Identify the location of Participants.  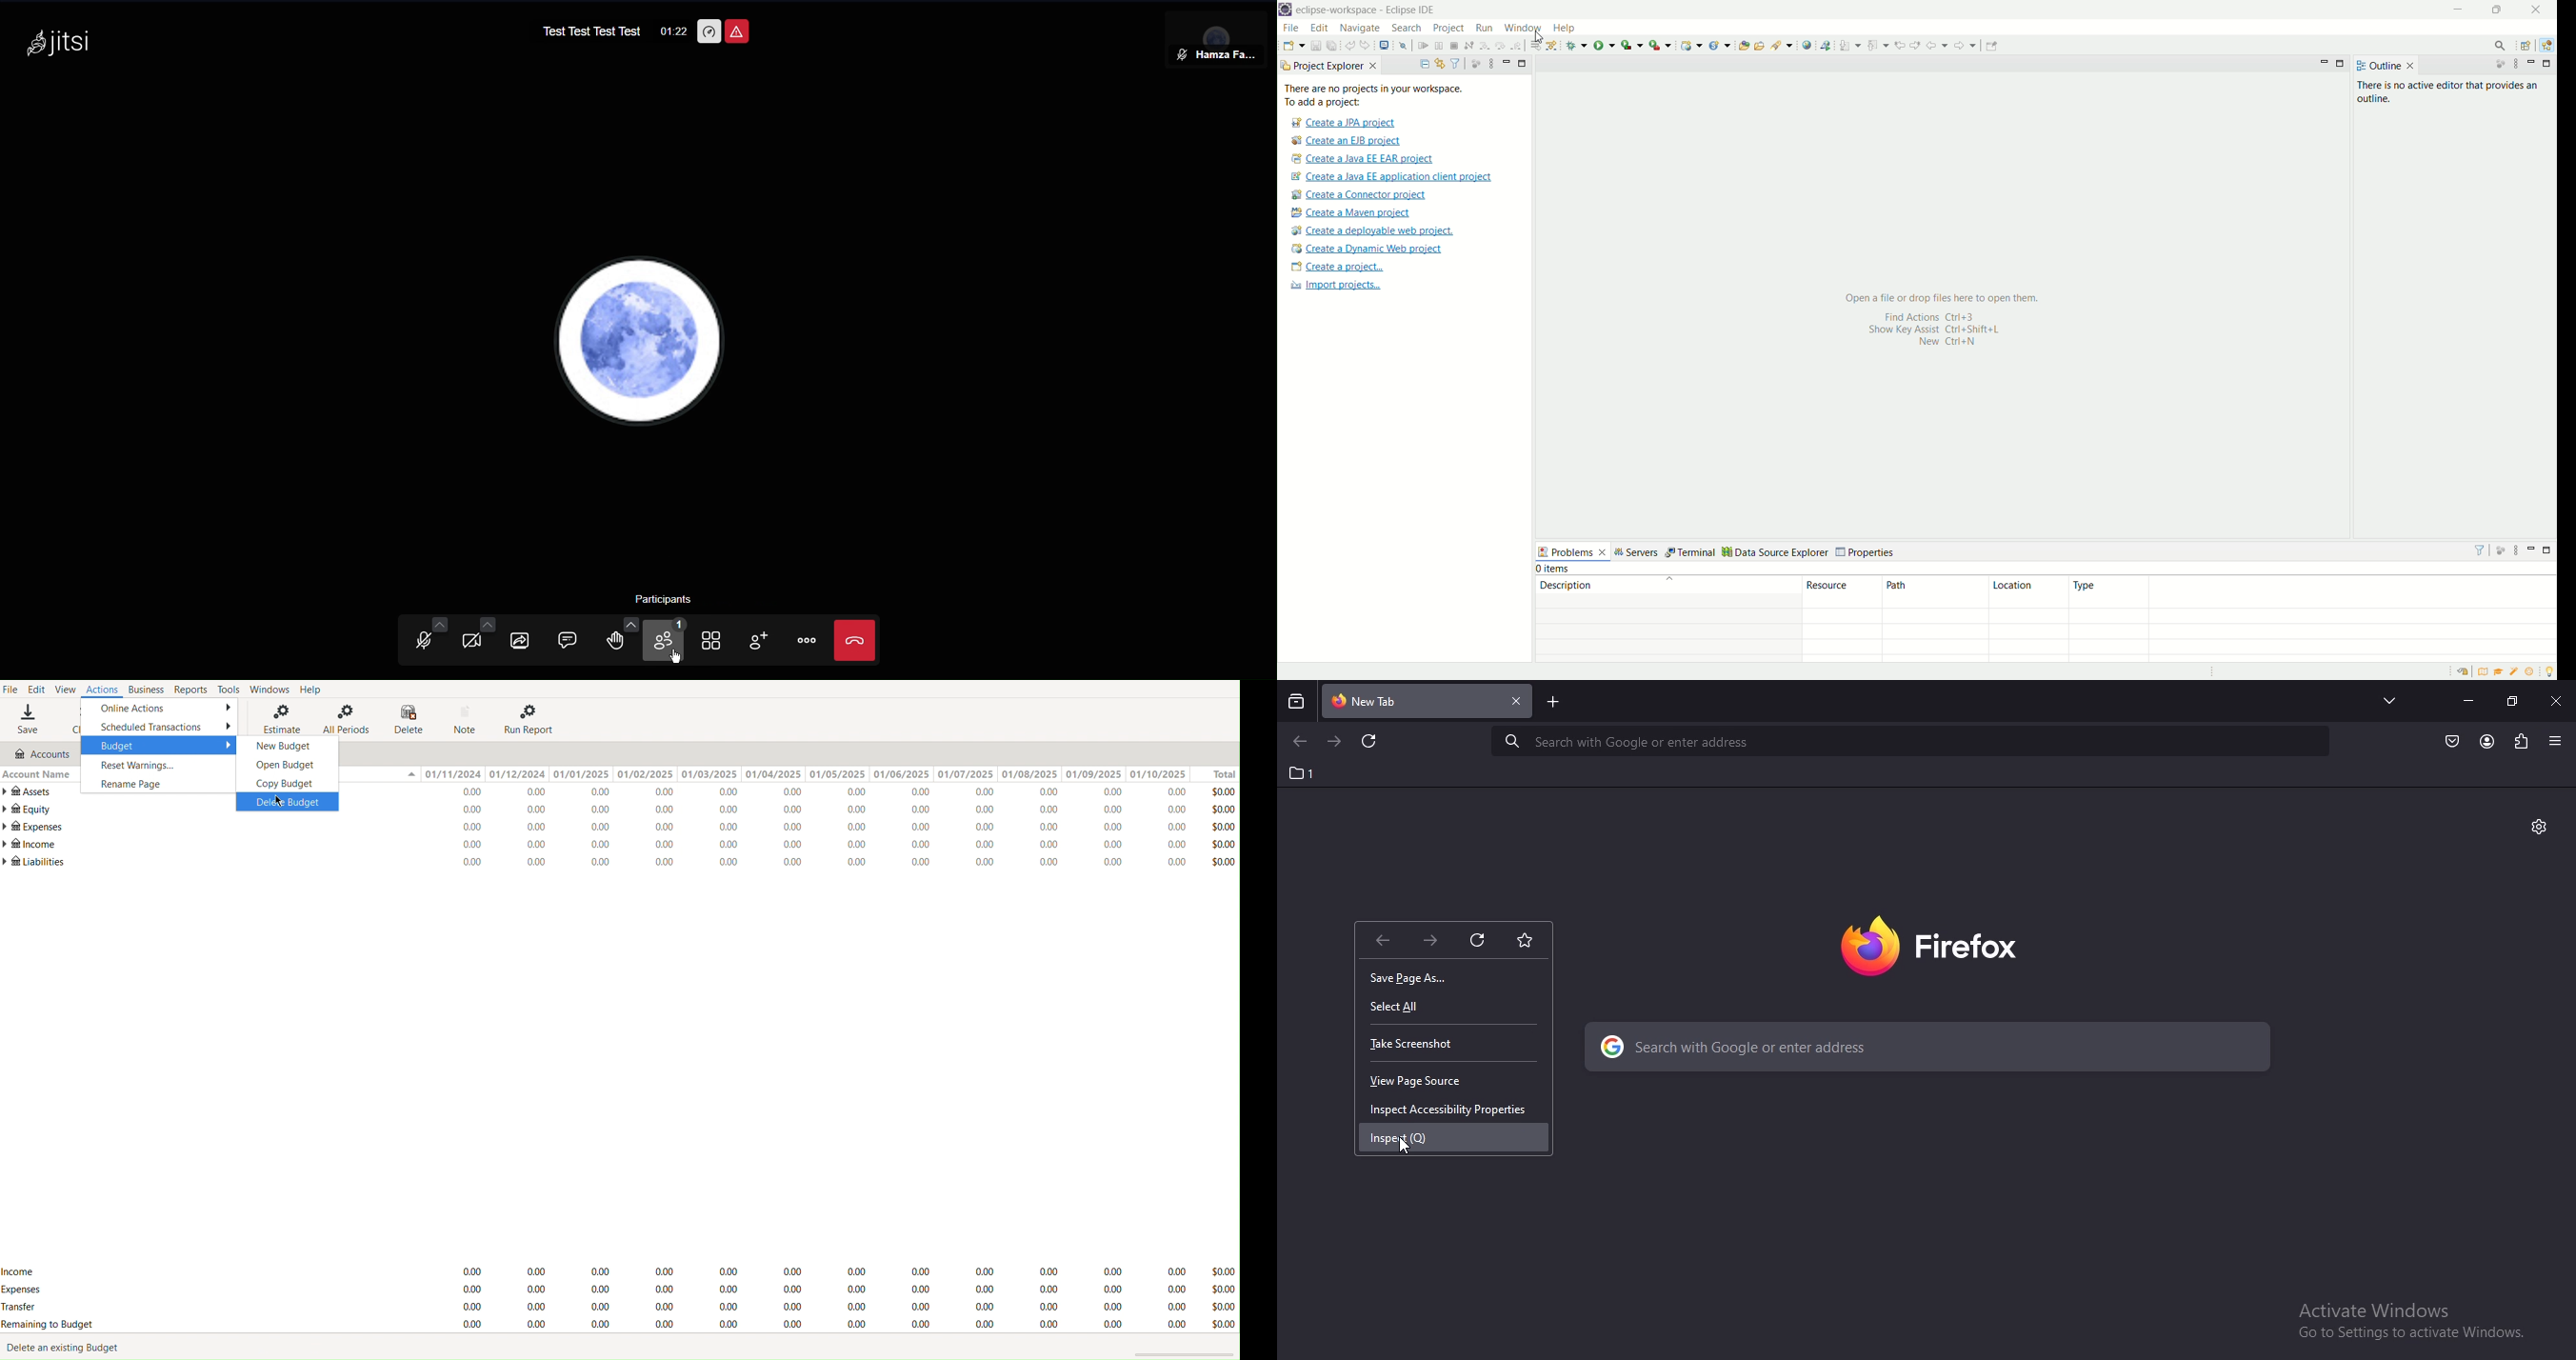
(670, 599).